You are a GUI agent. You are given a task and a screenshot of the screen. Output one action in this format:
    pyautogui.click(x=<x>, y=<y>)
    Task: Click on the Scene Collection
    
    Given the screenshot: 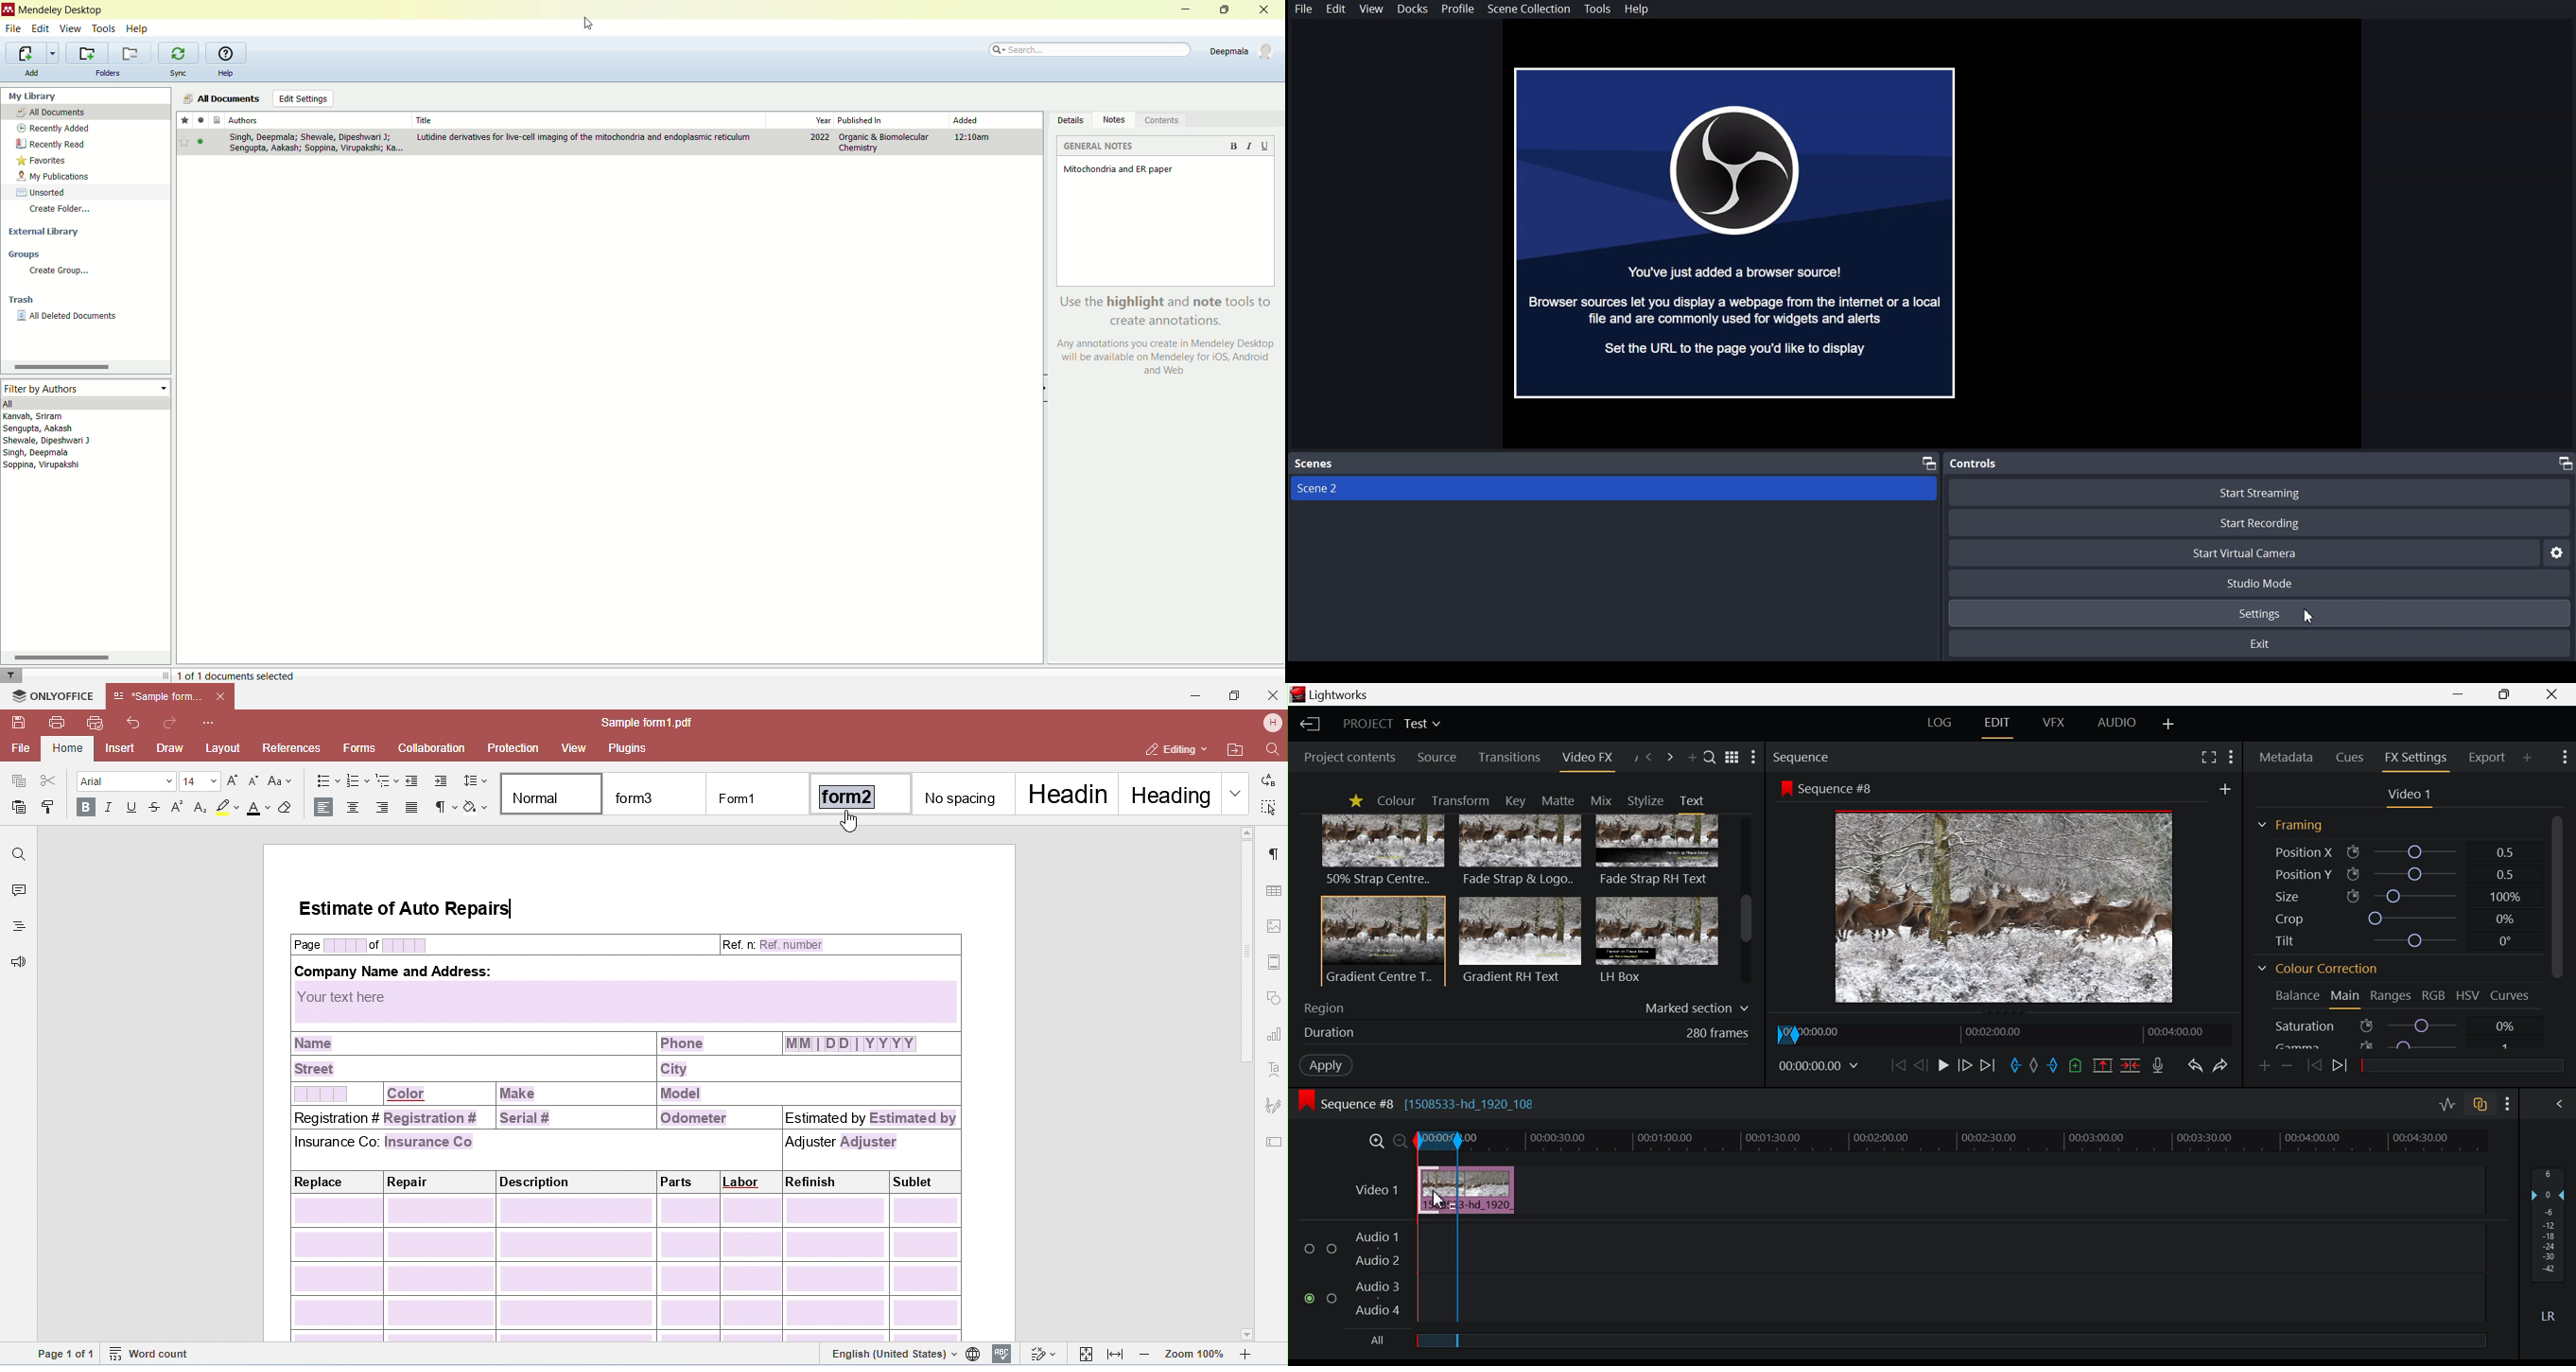 What is the action you would take?
    pyautogui.click(x=1529, y=9)
    